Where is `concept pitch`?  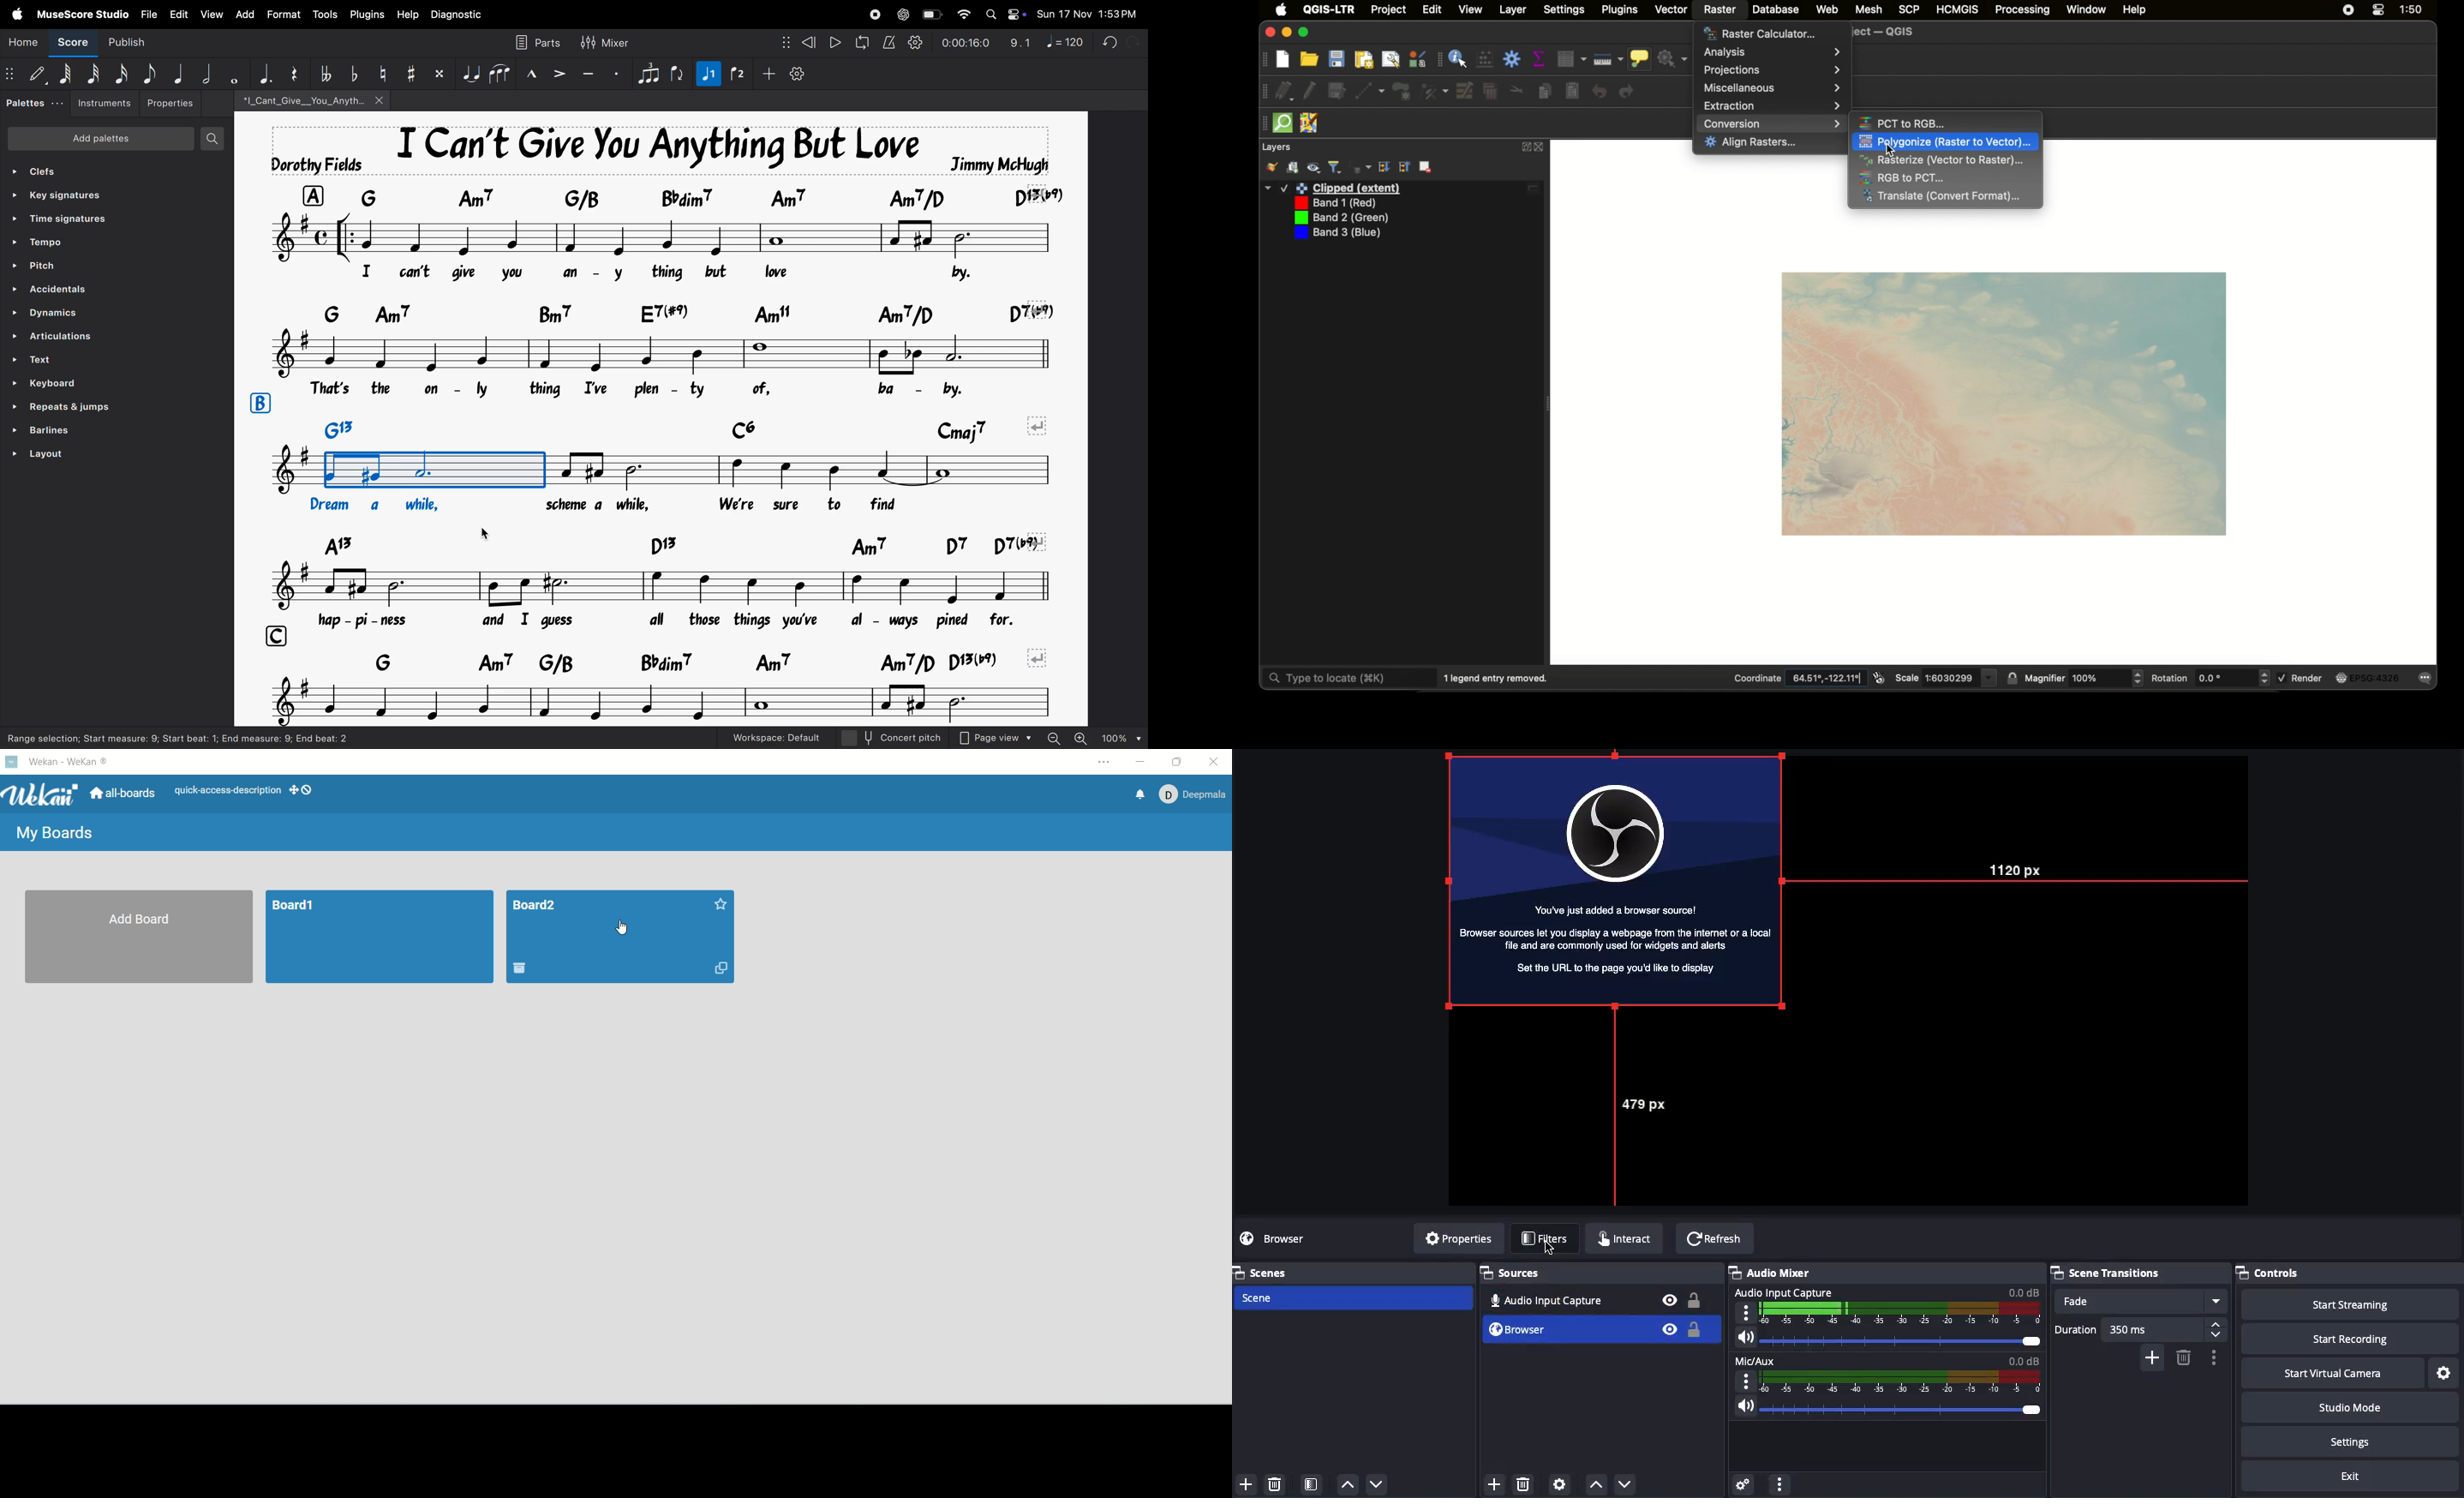 concept pitch is located at coordinates (908, 737).